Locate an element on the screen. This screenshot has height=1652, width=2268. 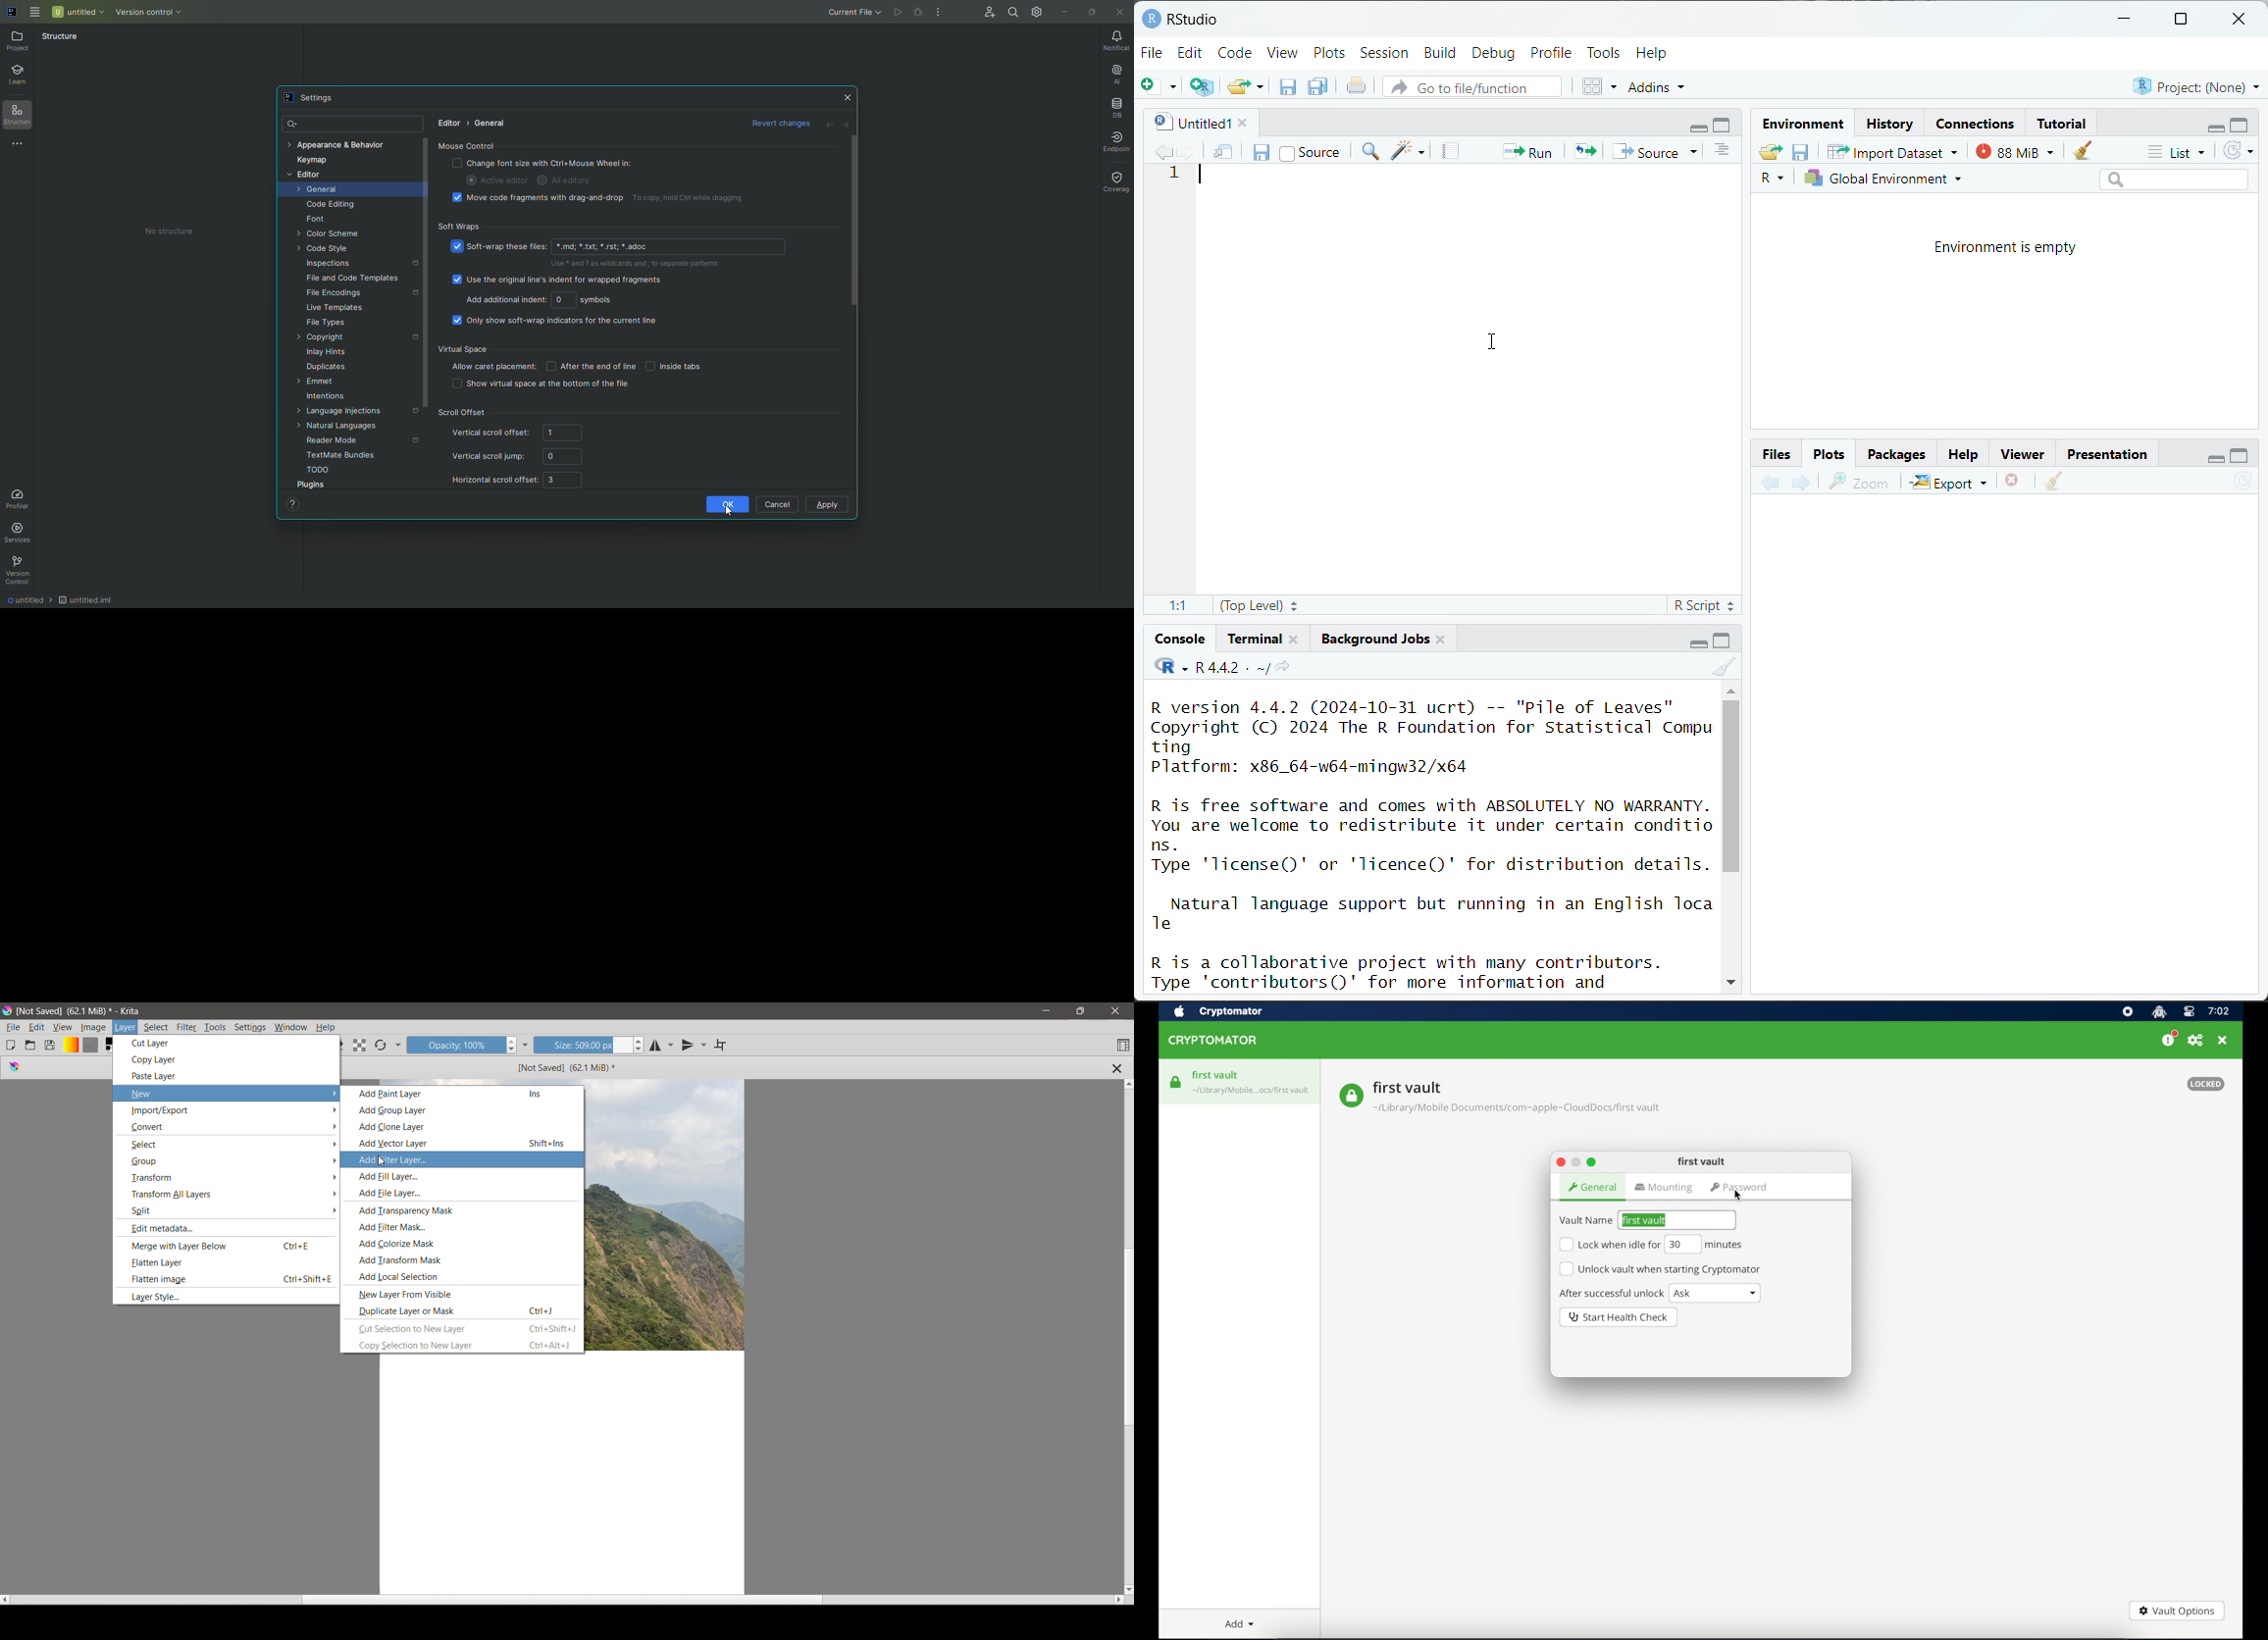
Intentions is located at coordinates (328, 399).